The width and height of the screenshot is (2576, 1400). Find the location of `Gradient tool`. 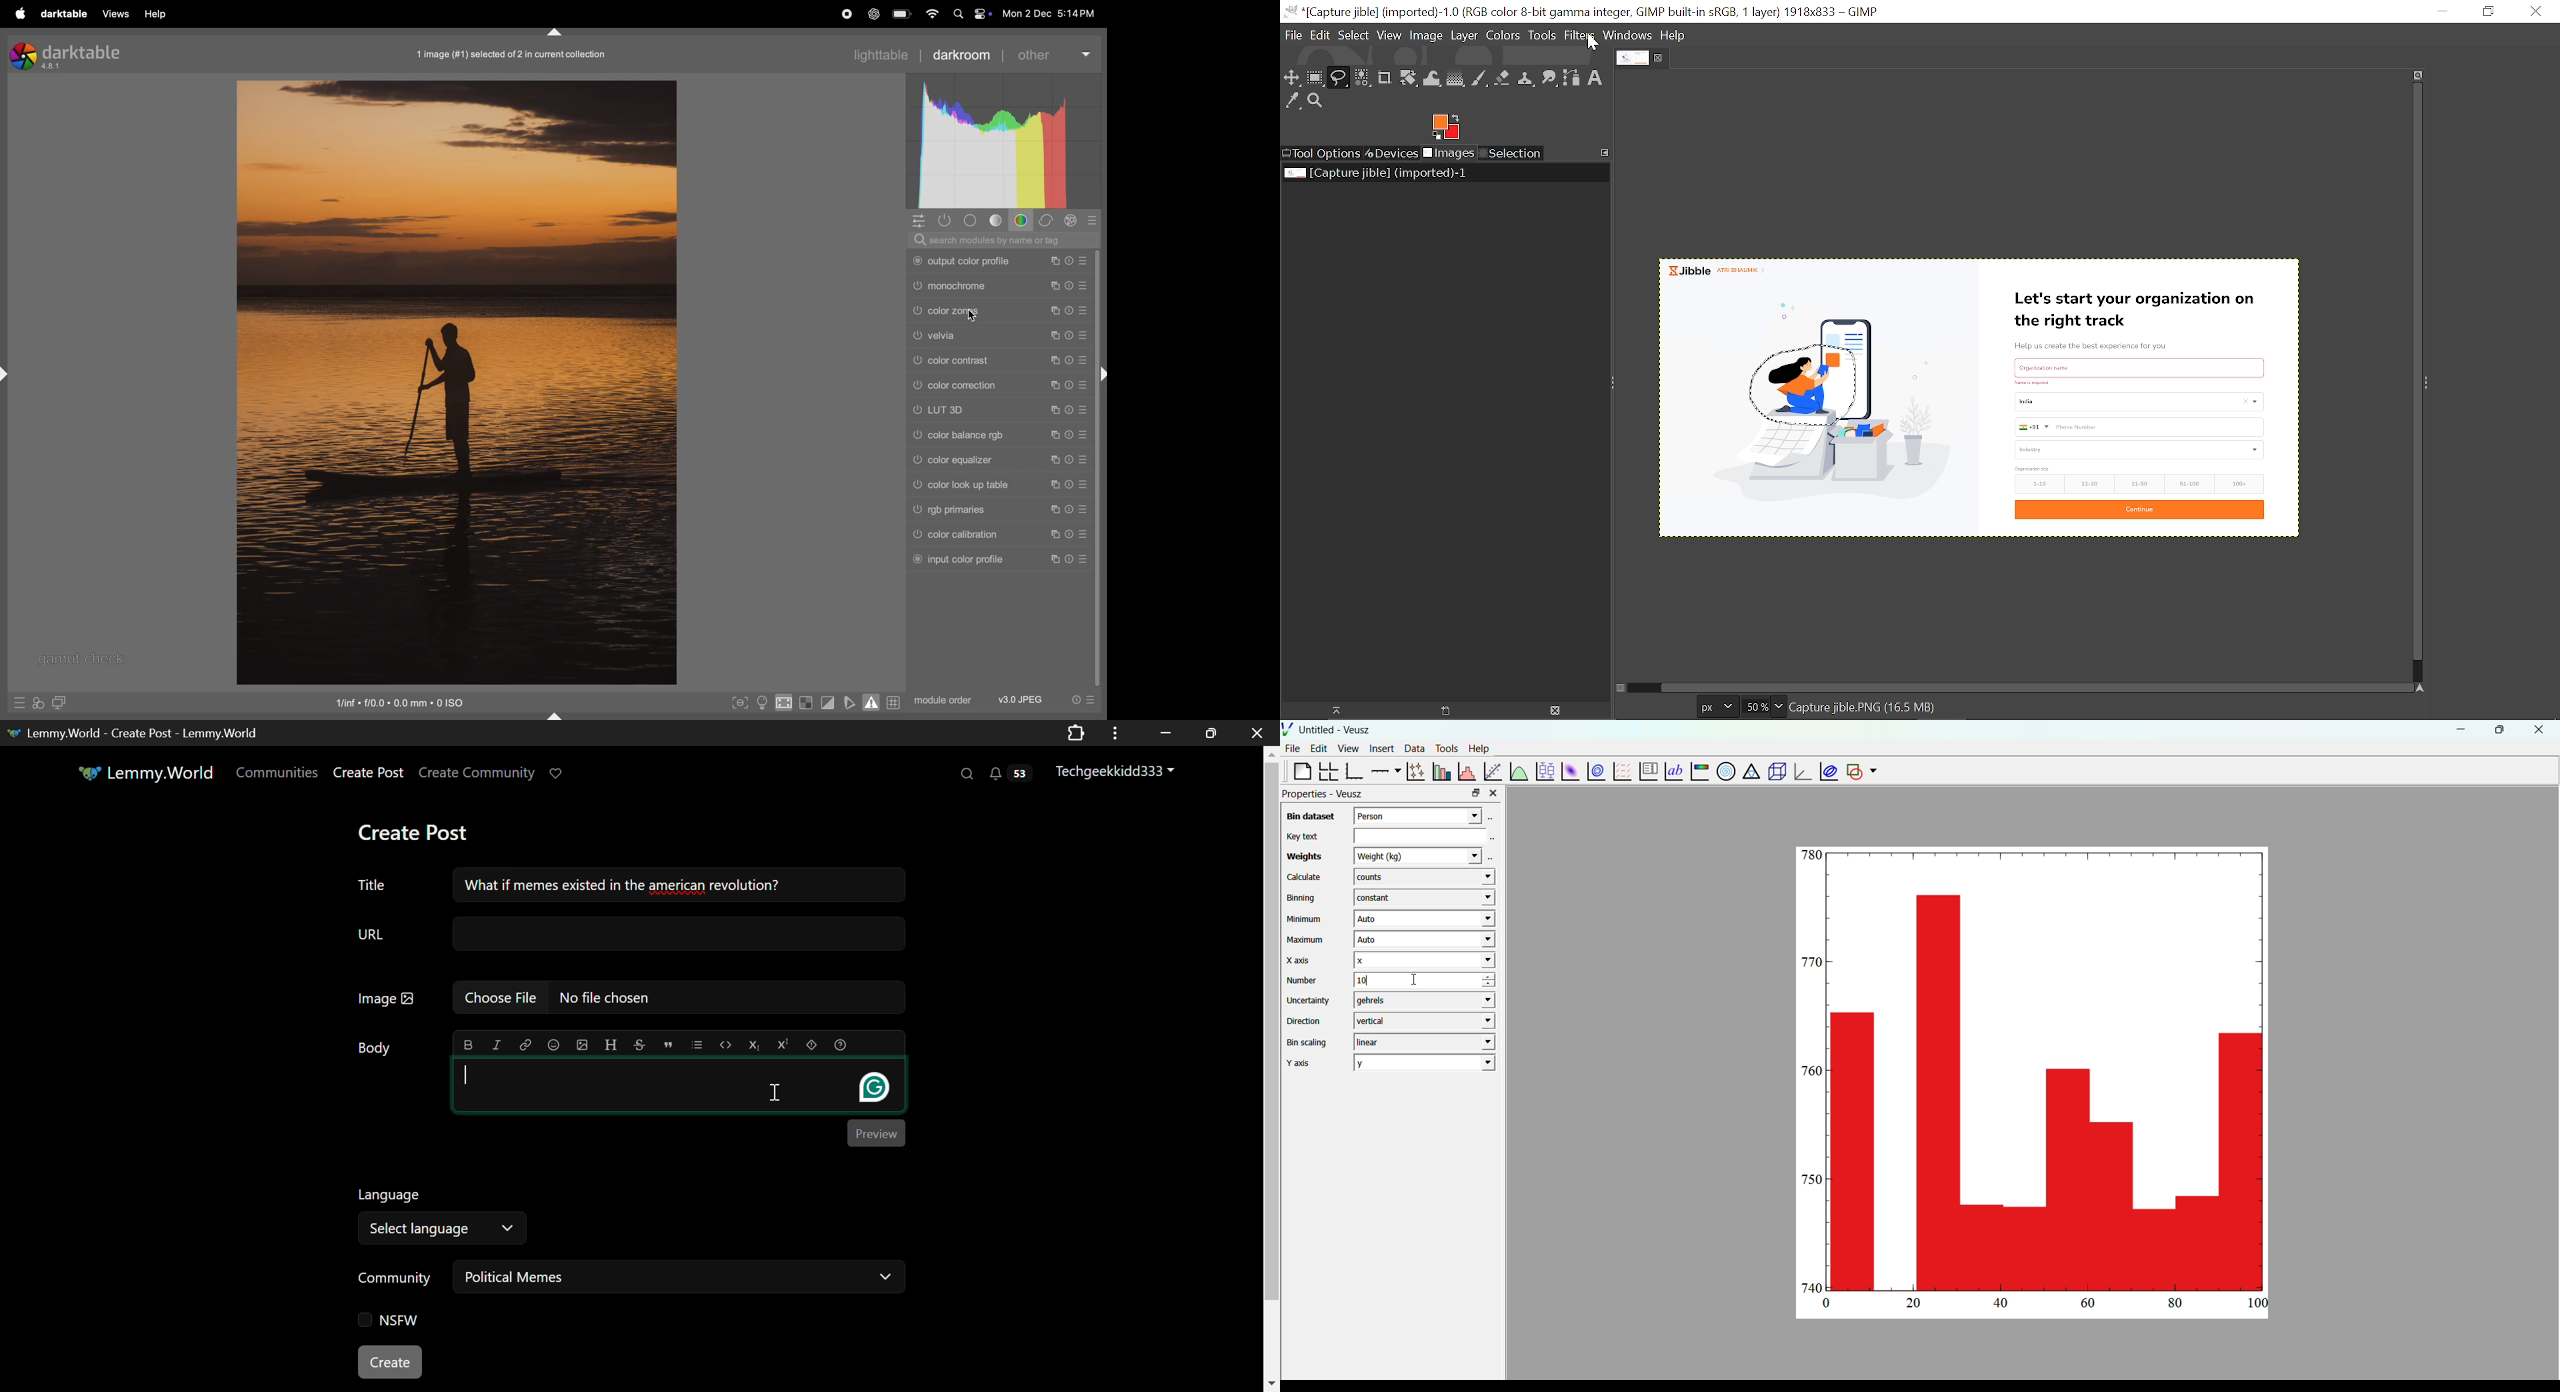

Gradient tool is located at coordinates (1456, 78).